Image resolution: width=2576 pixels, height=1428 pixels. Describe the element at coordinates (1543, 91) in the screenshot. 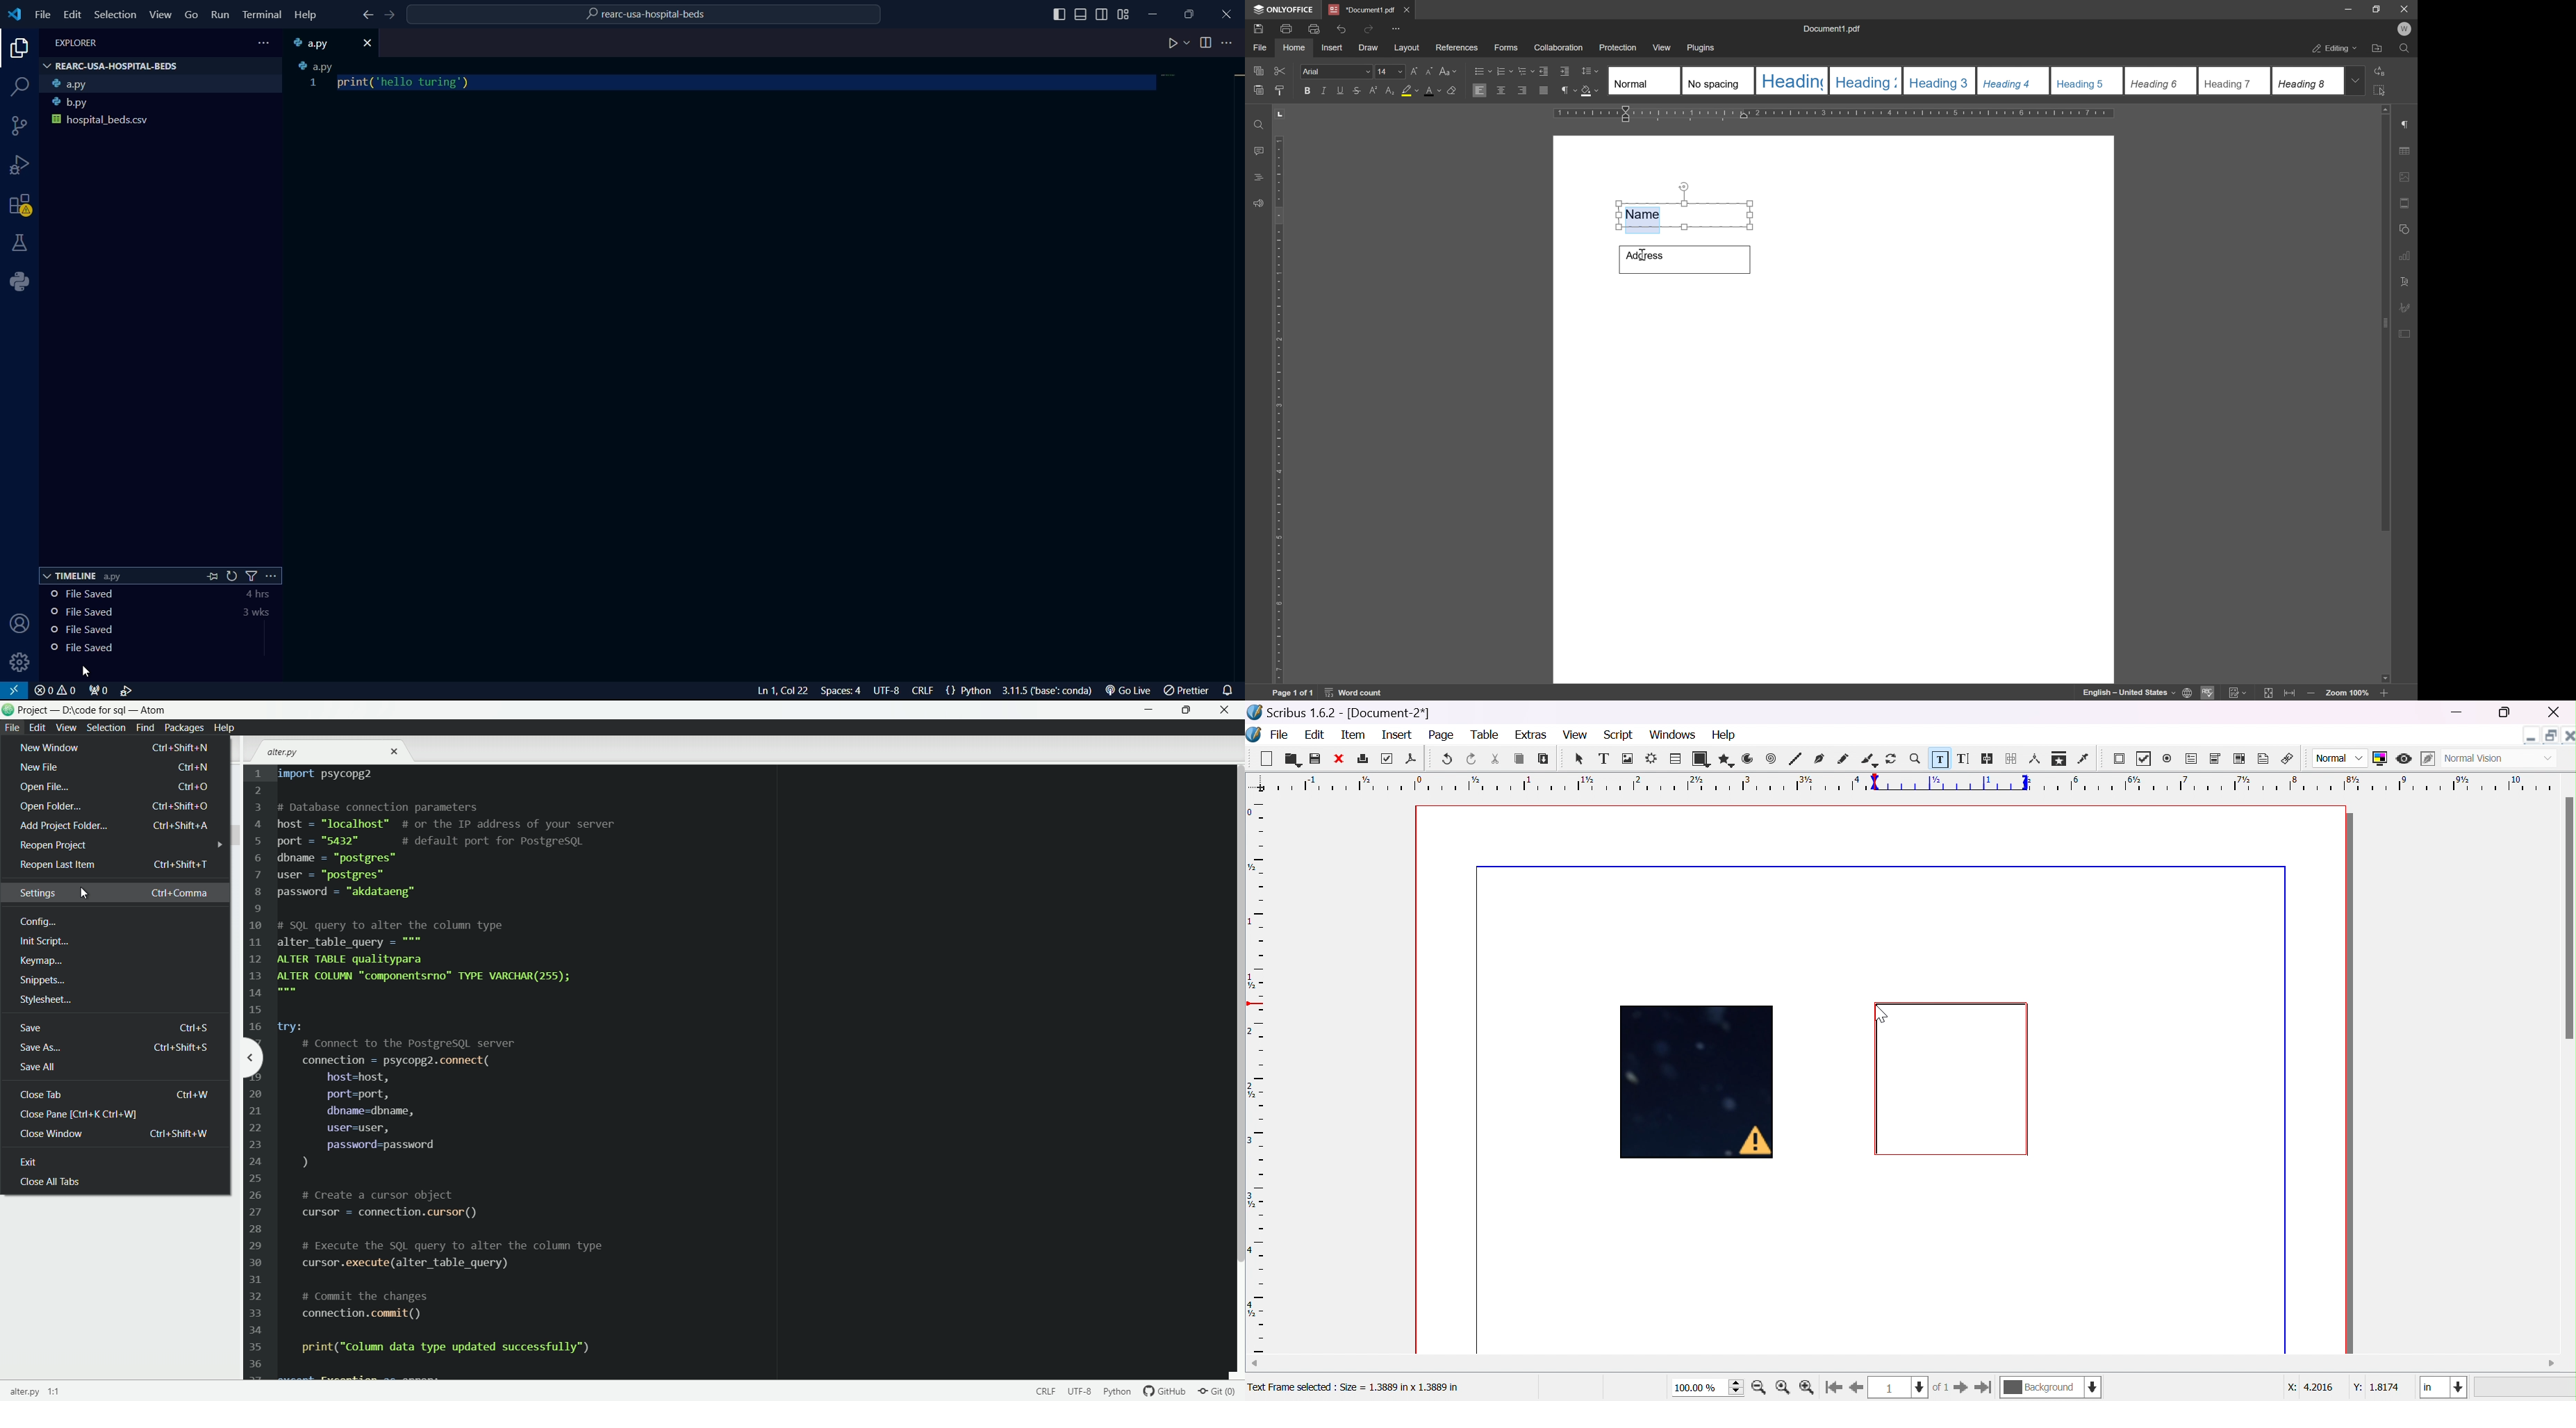

I see `justified` at that location.